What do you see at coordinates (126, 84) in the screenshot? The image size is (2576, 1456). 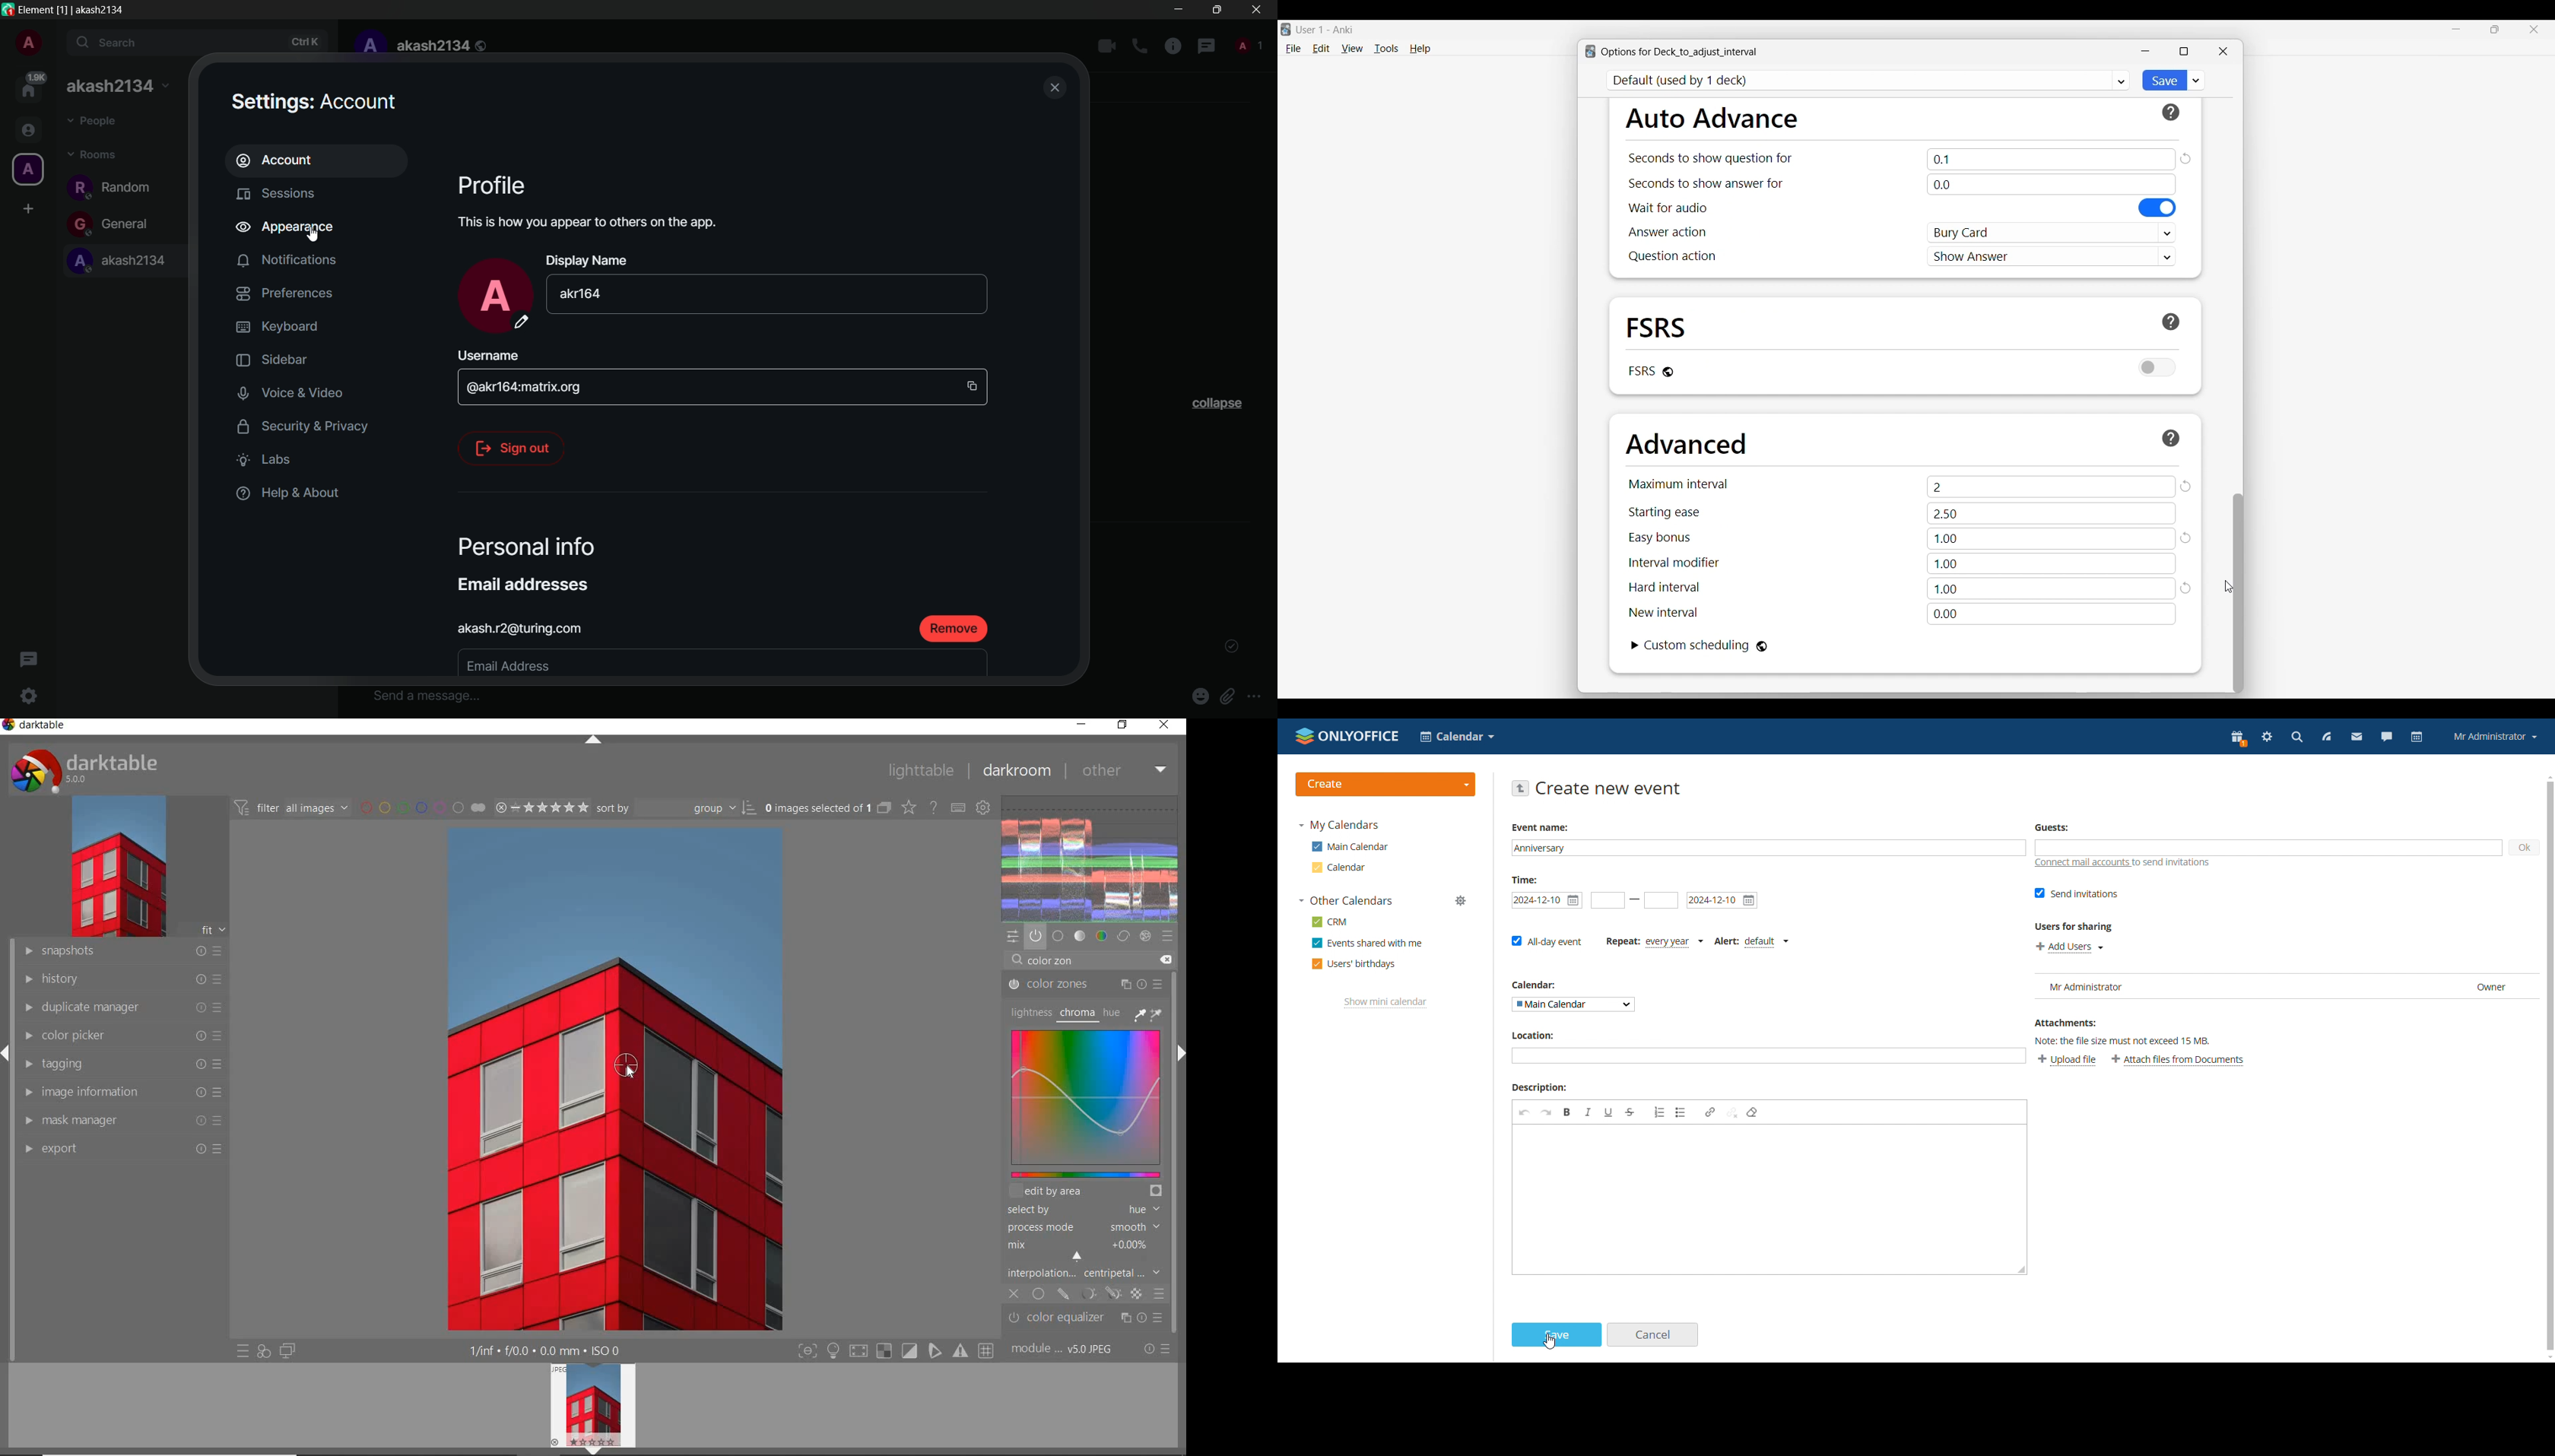 I see `expand` at bounding box center [126, 84].